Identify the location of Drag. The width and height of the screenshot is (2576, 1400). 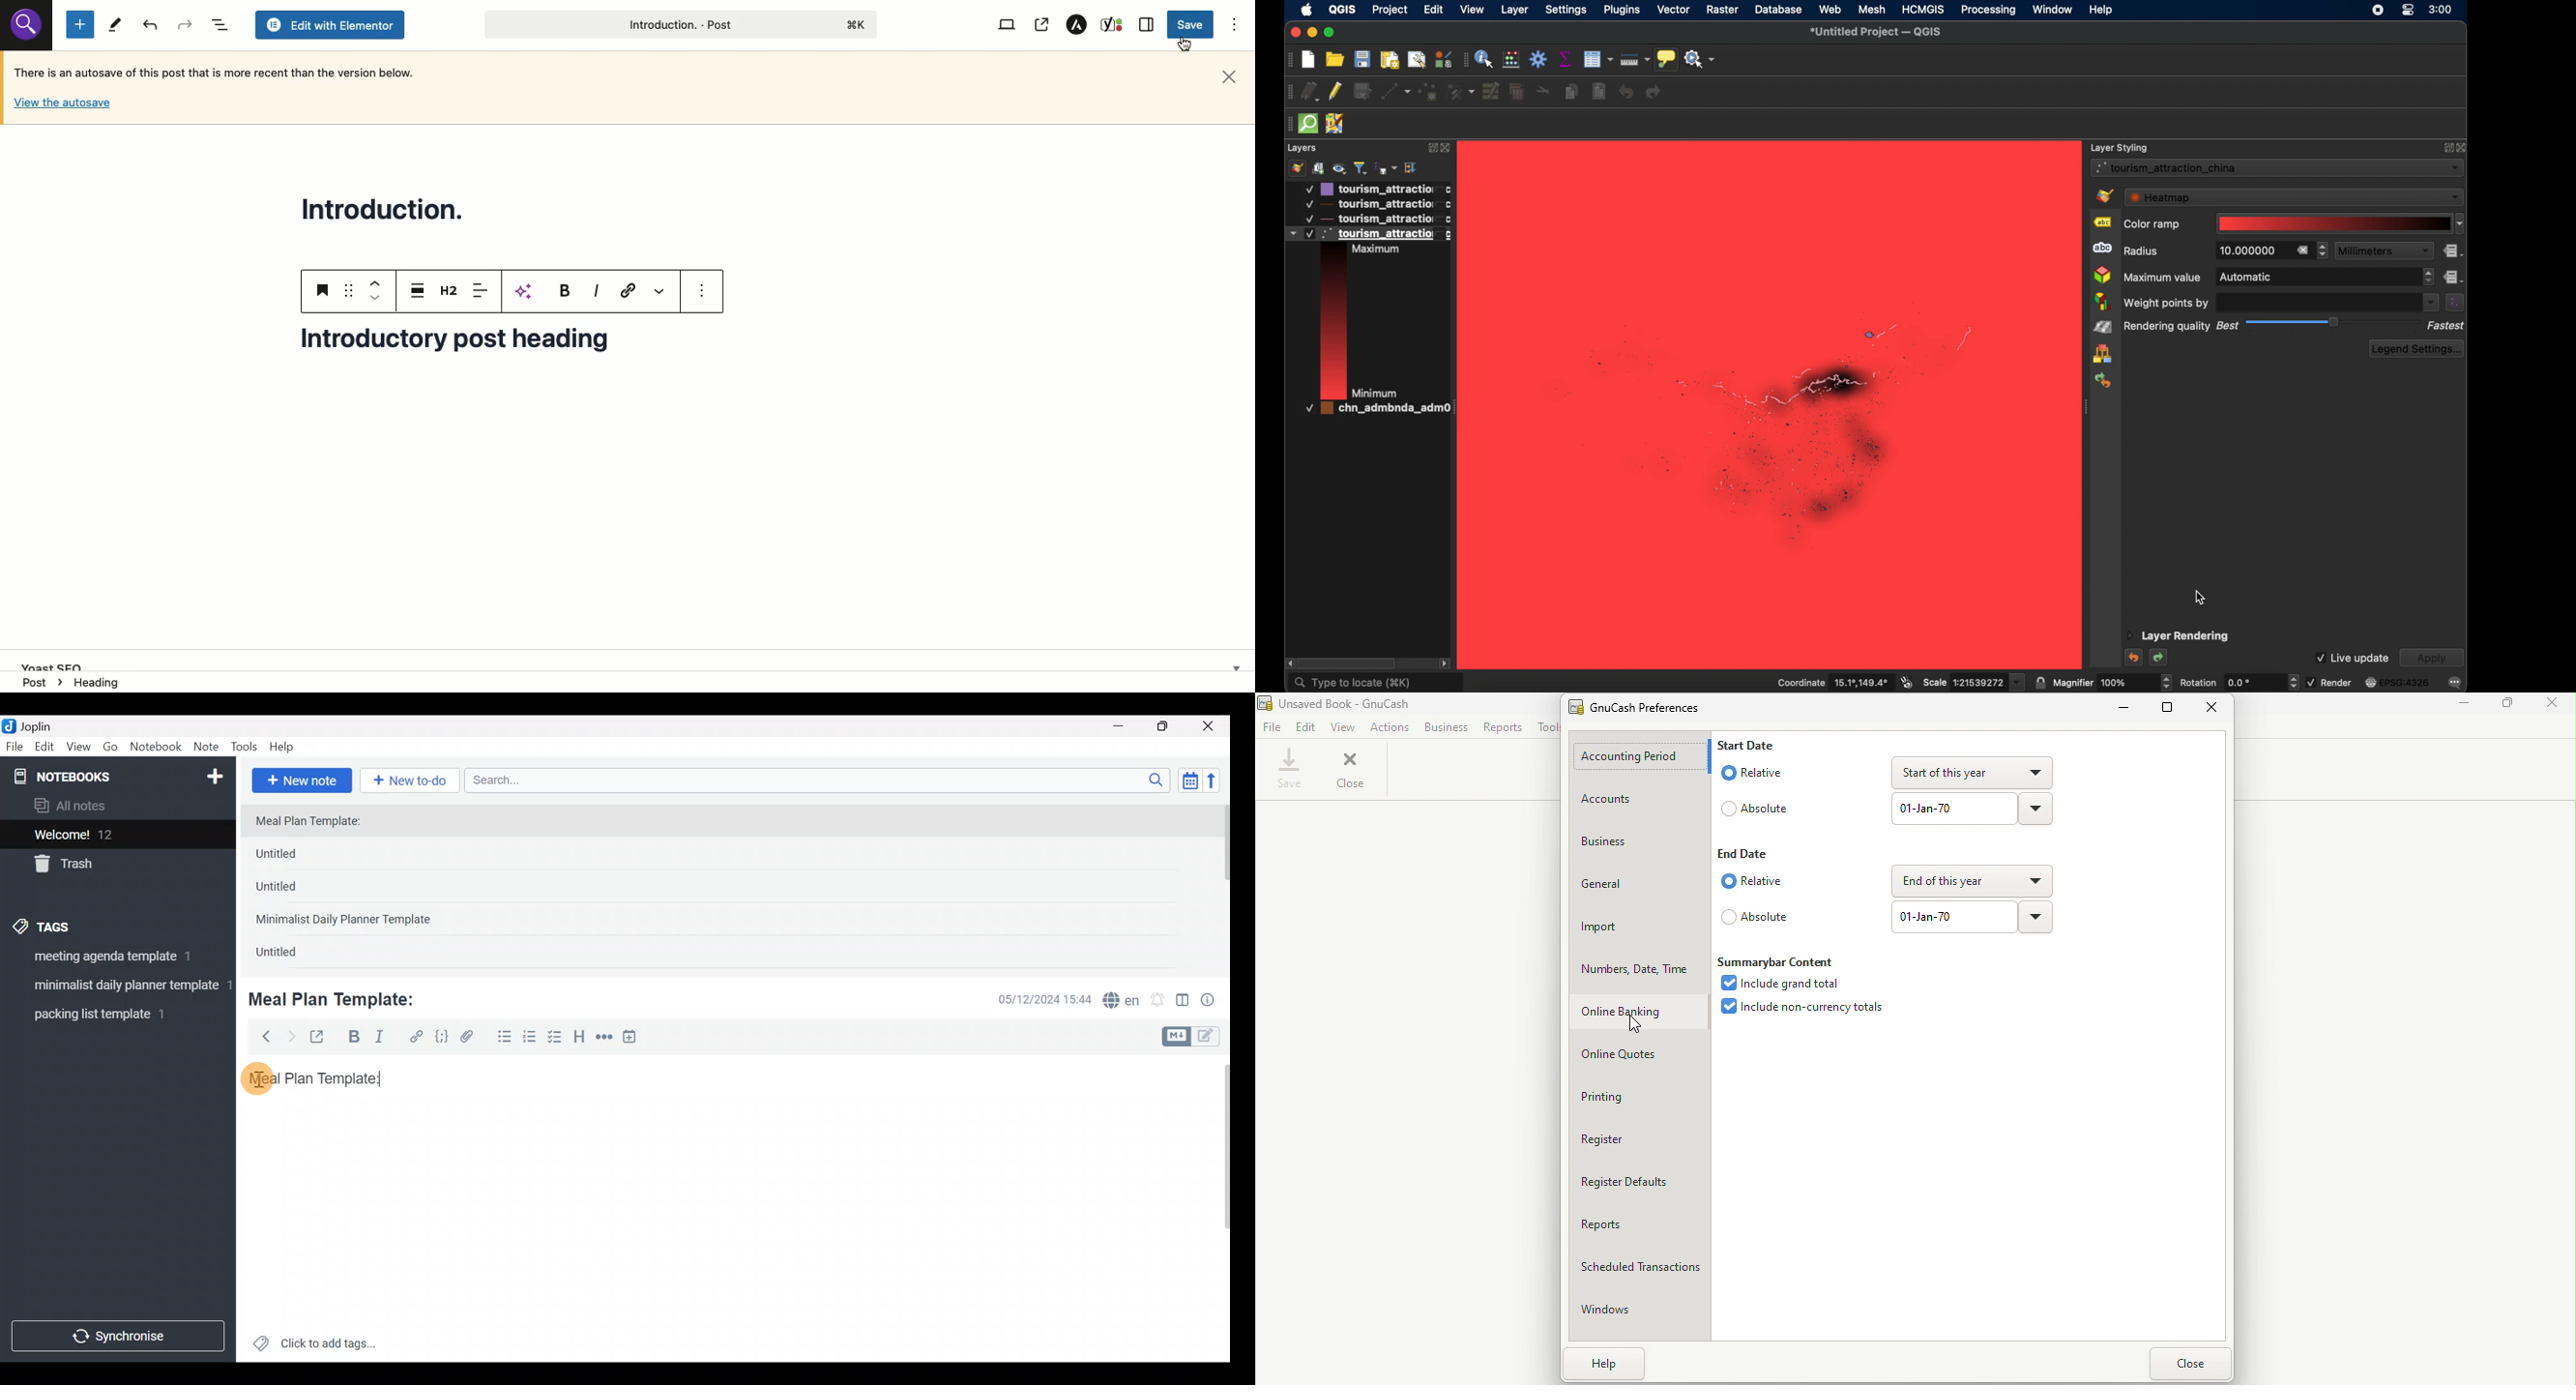
(350, 290).